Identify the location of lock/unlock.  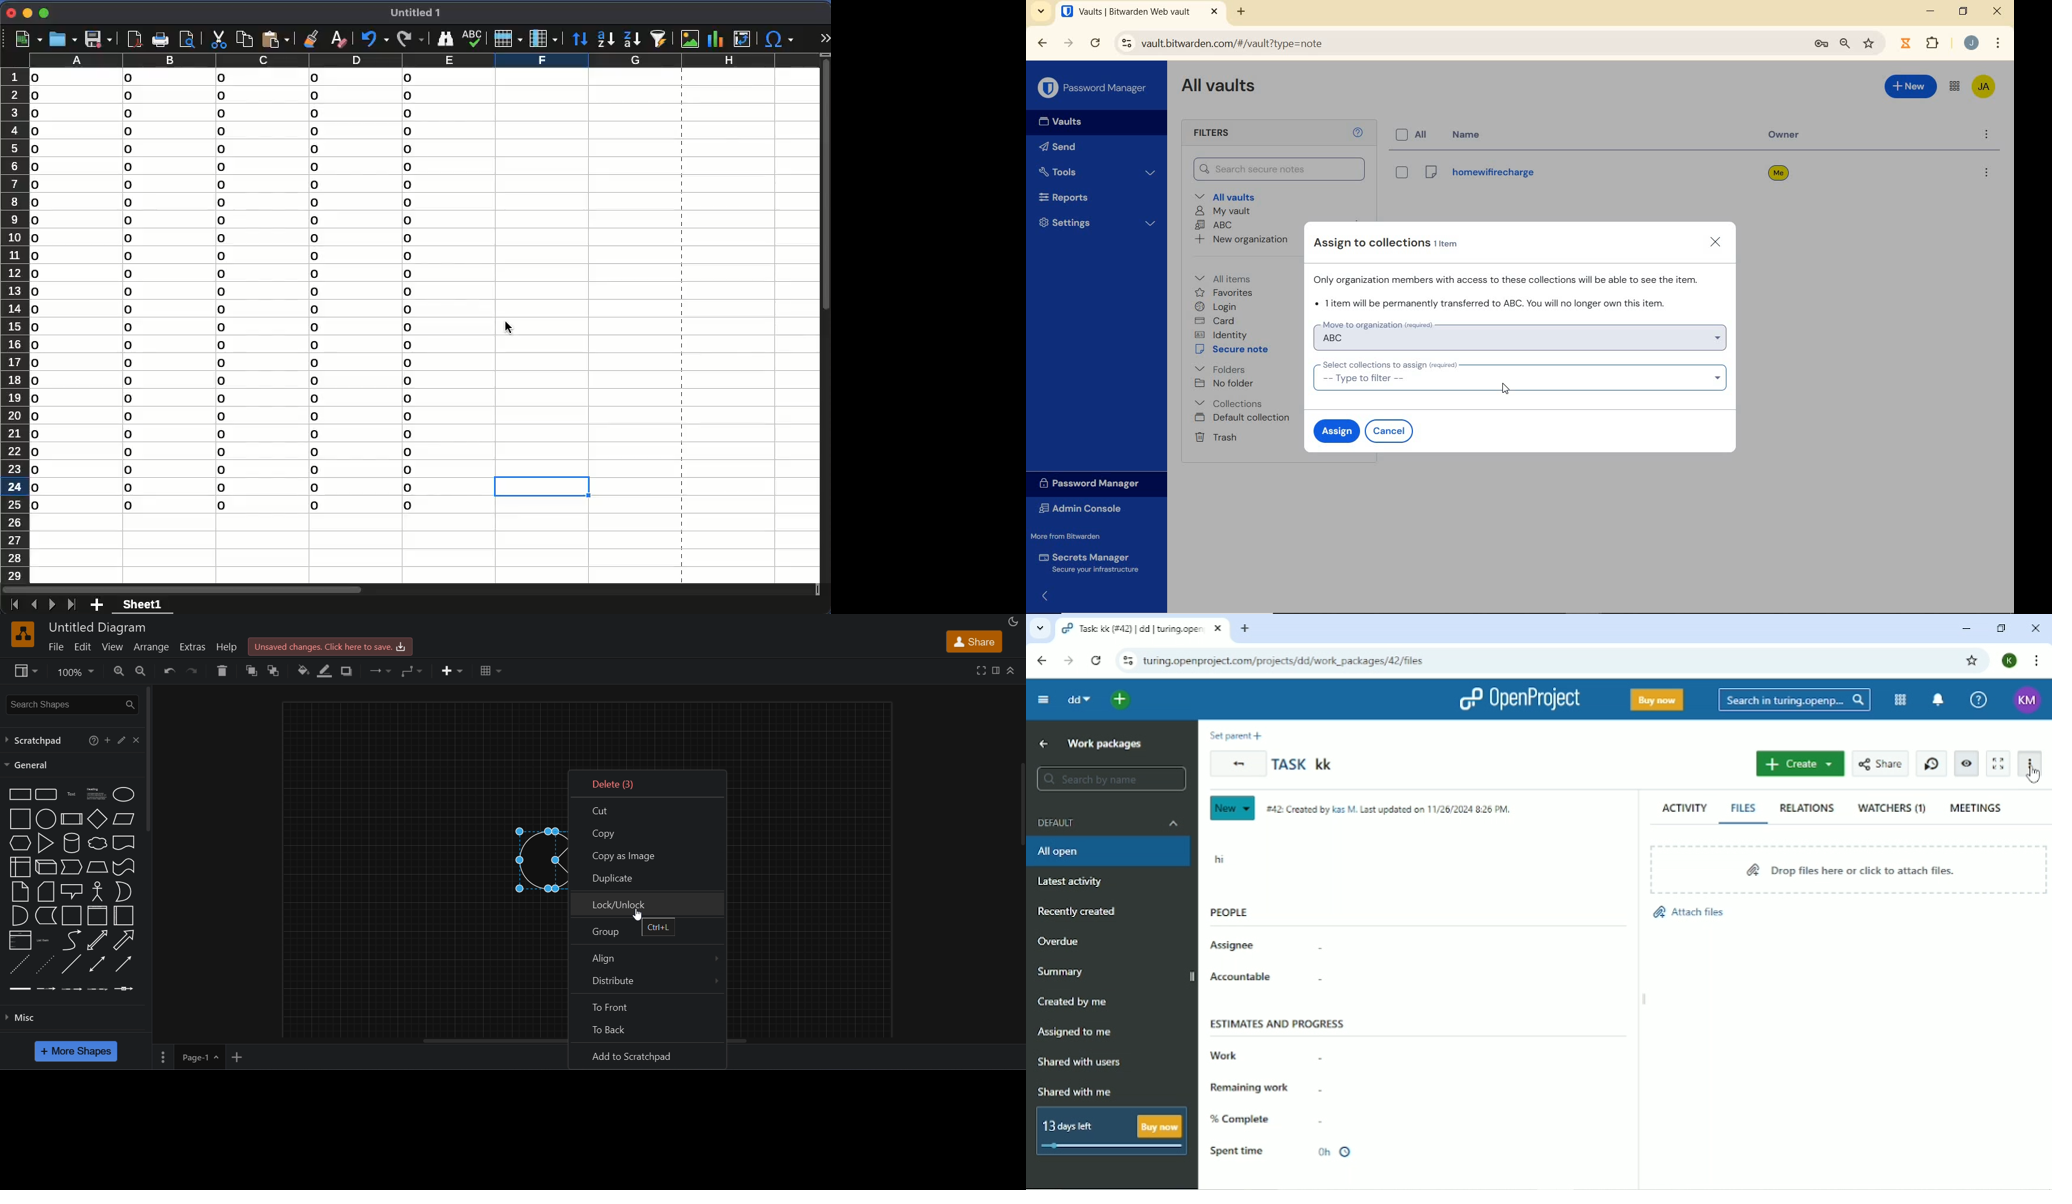
(646, 905).